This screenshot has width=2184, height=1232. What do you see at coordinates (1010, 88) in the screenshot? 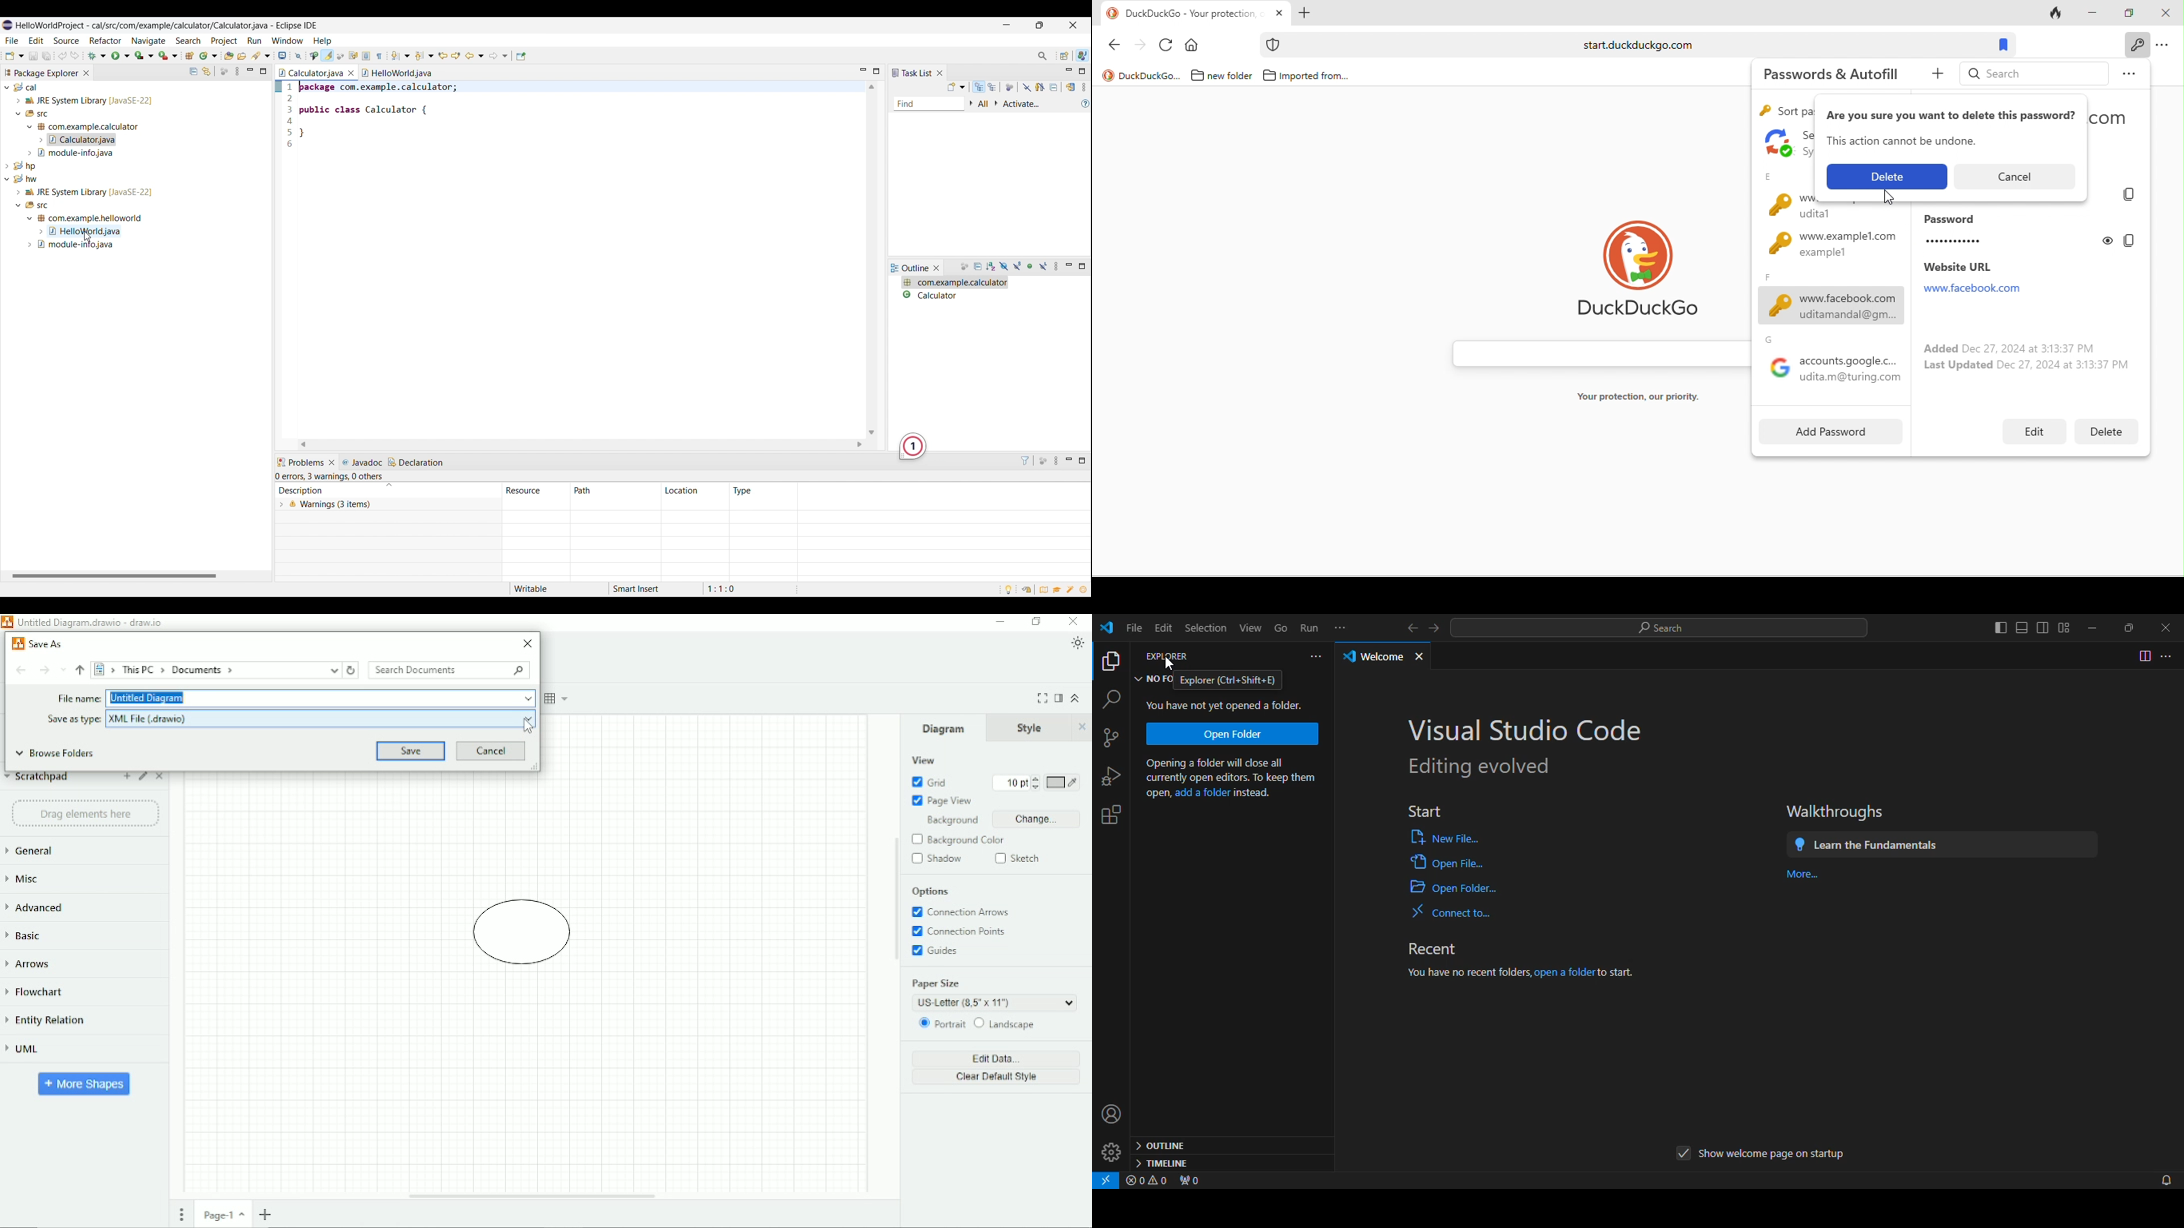
I see `Focus on workweek` at bounding box center [1010, 88].